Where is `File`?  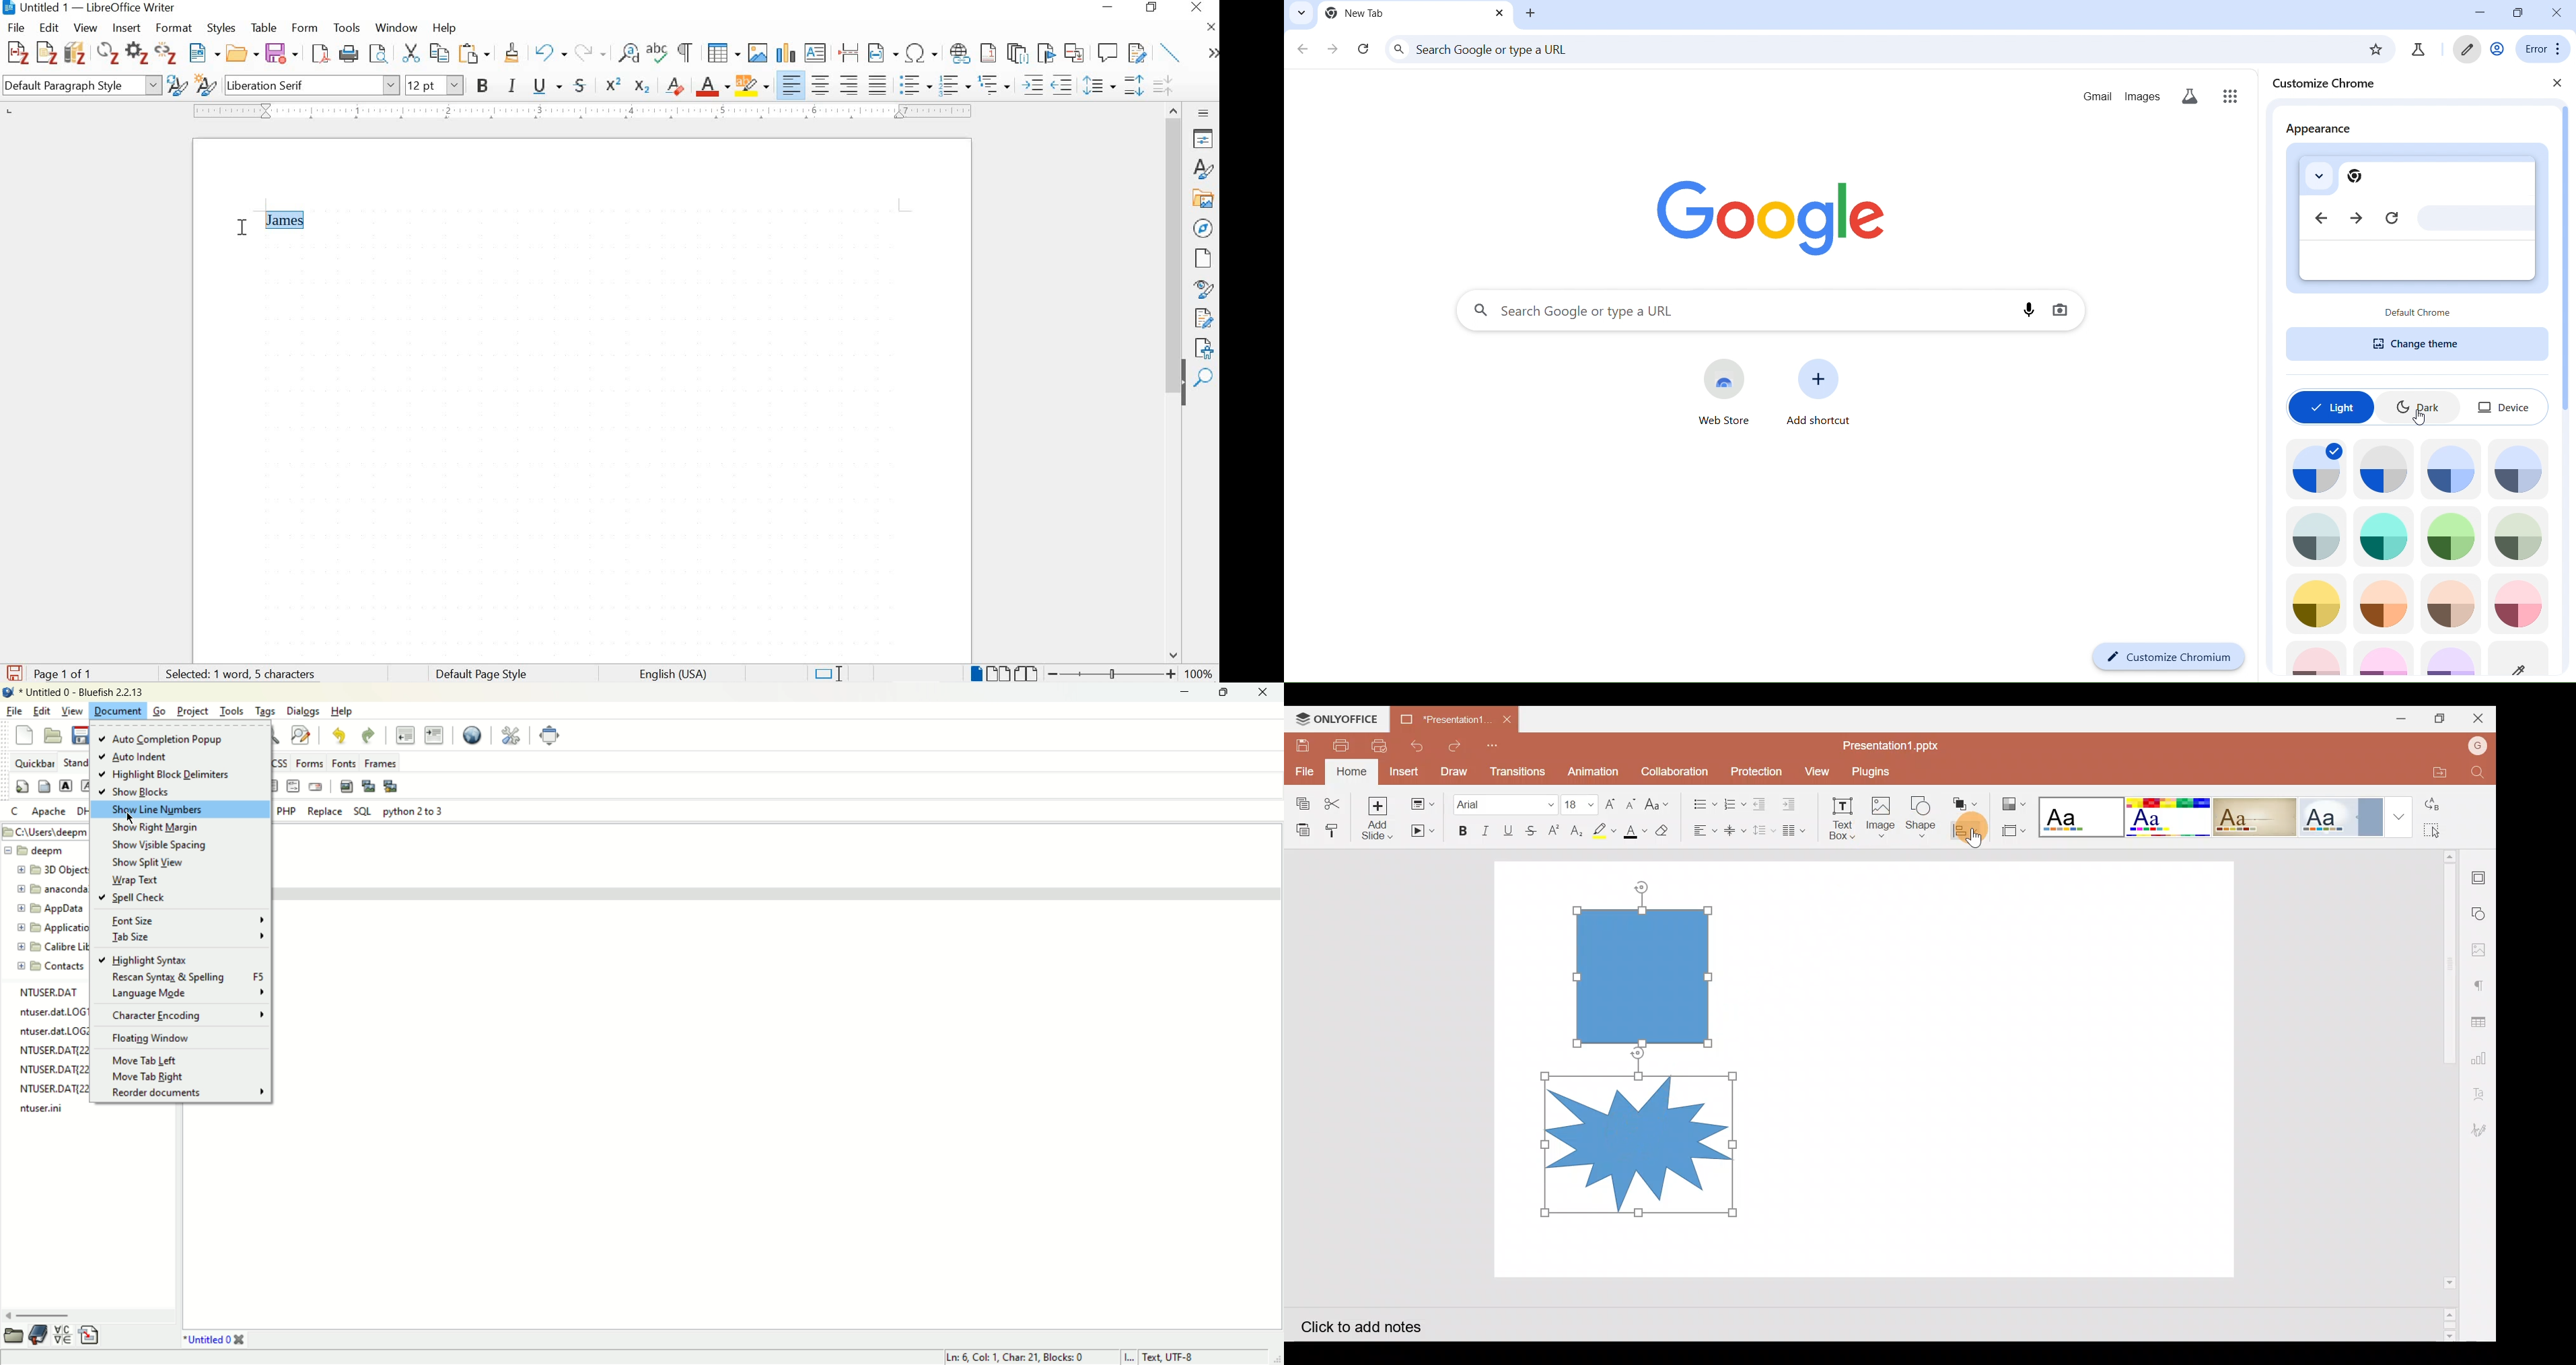
File is located at coordinates (1302, 768).